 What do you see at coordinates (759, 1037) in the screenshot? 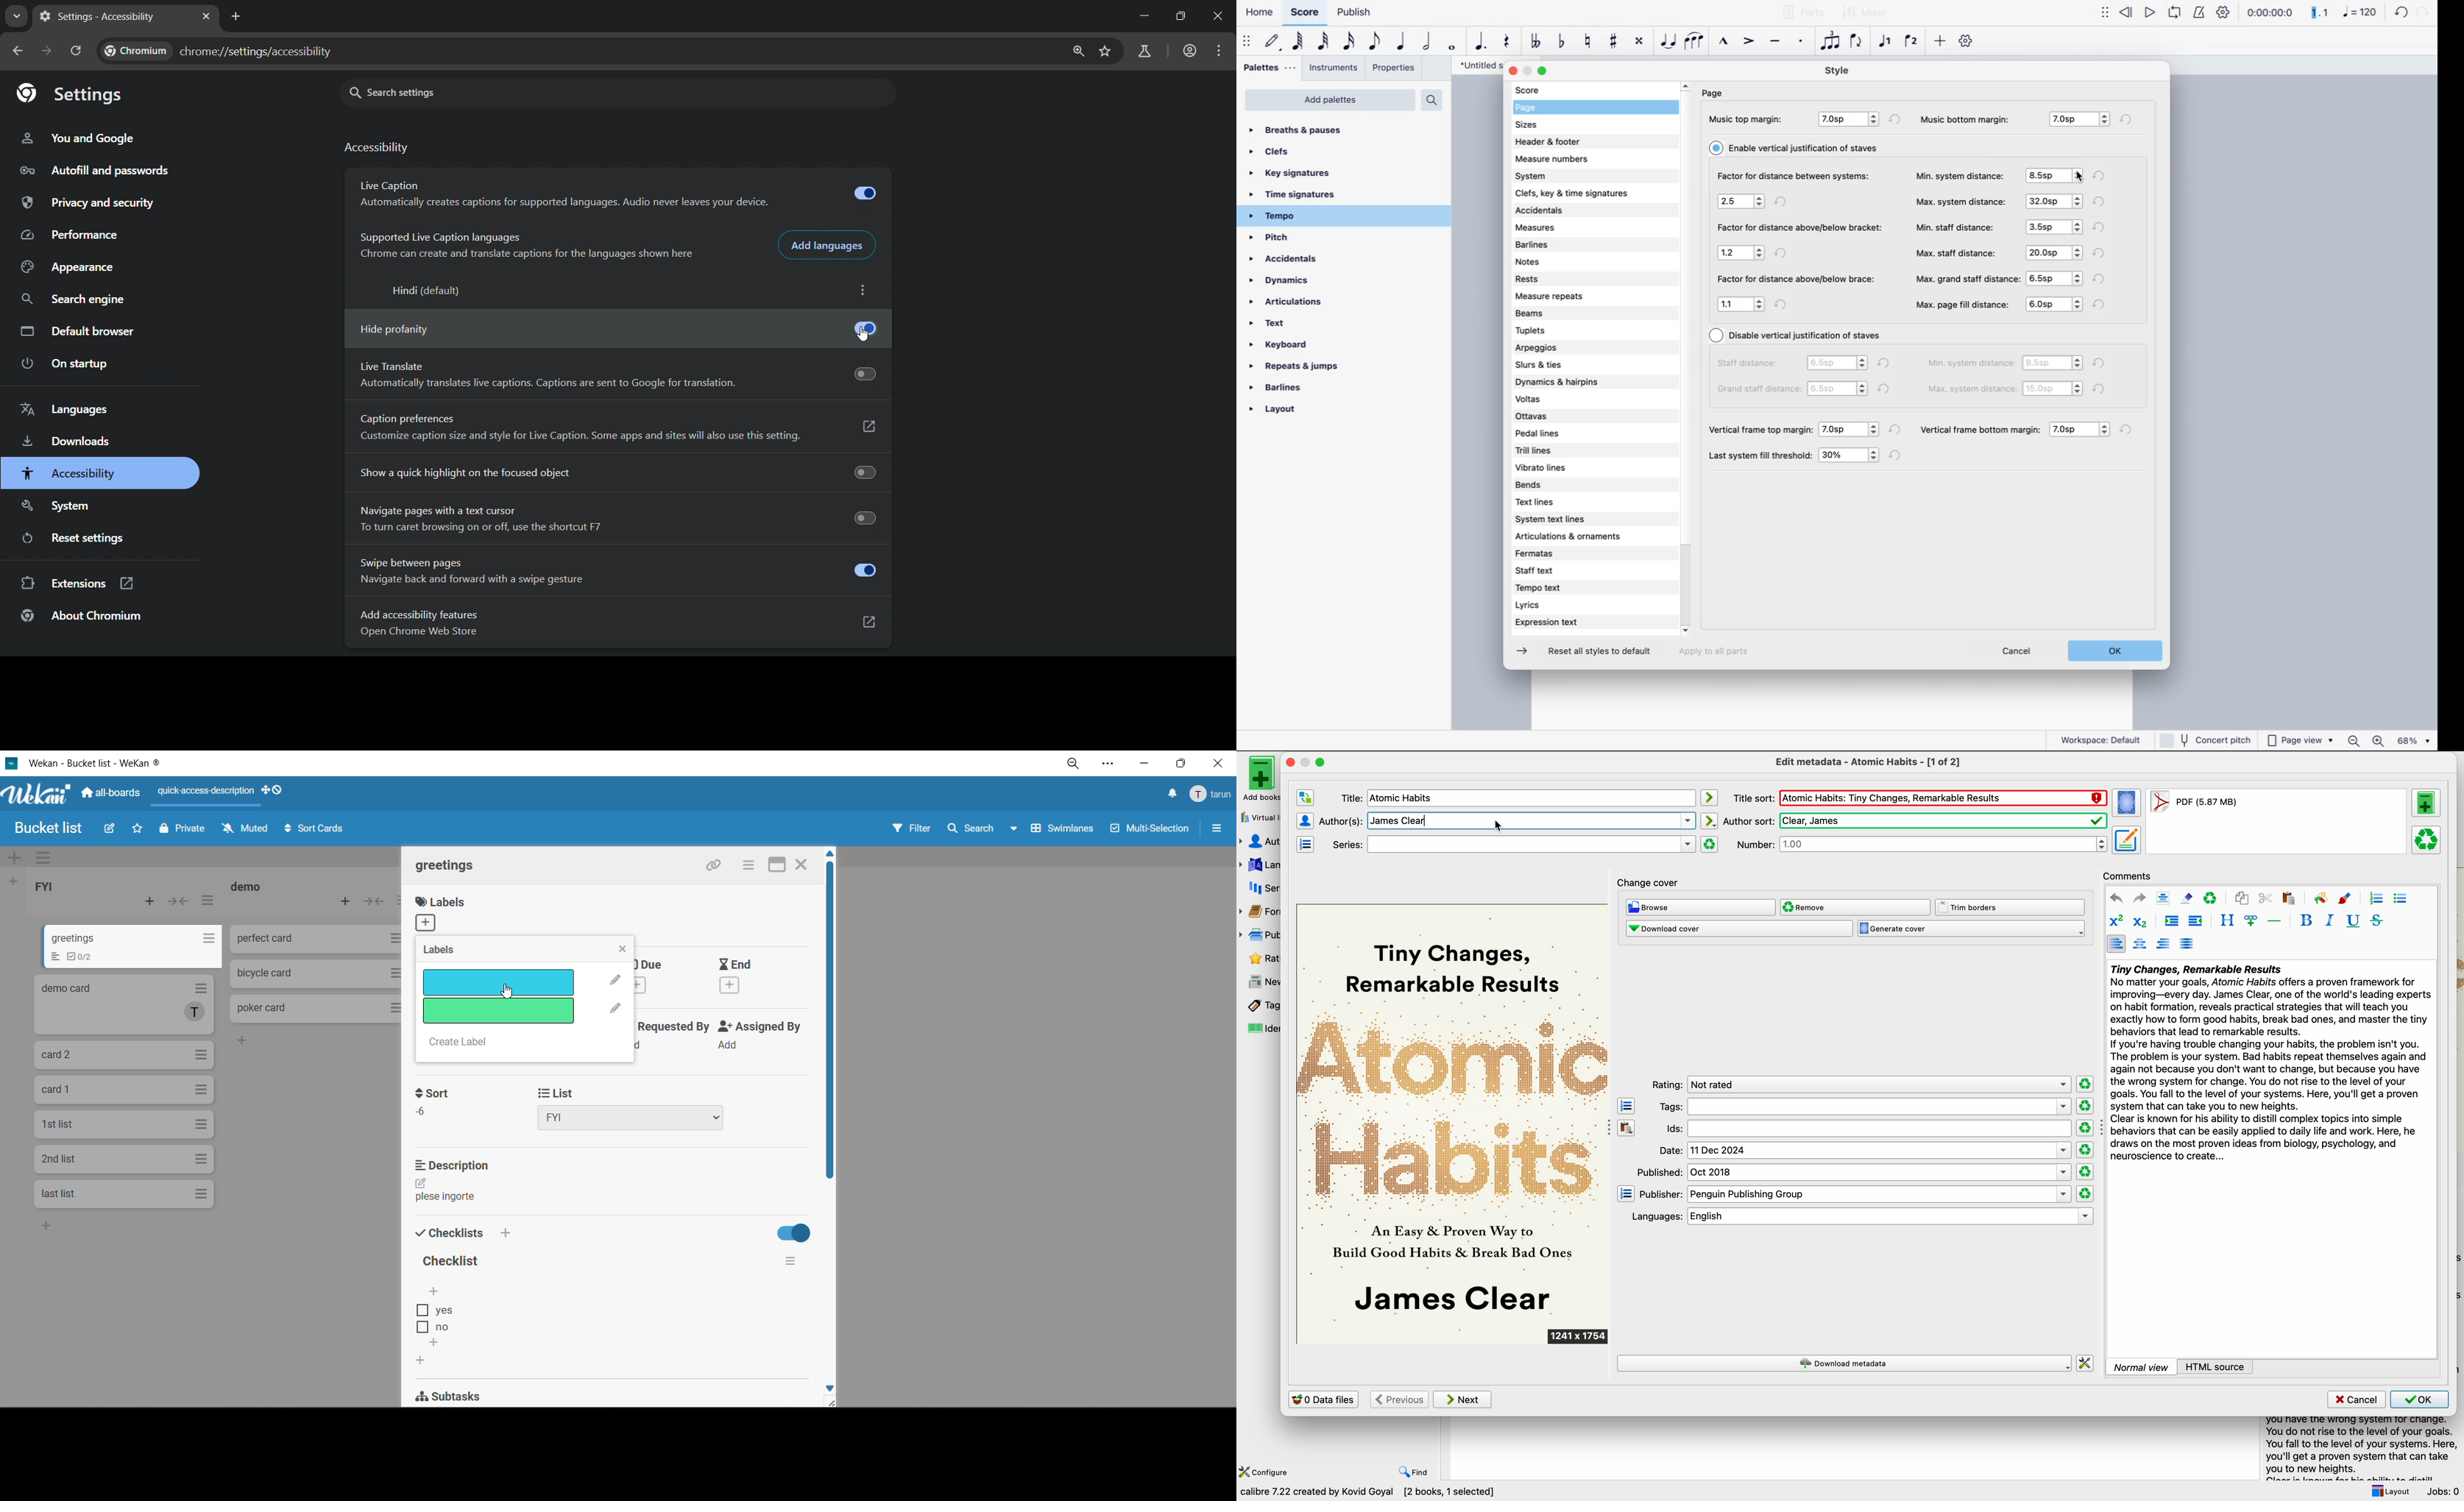
I see `assigned by` at bounding box center [759, 1037].